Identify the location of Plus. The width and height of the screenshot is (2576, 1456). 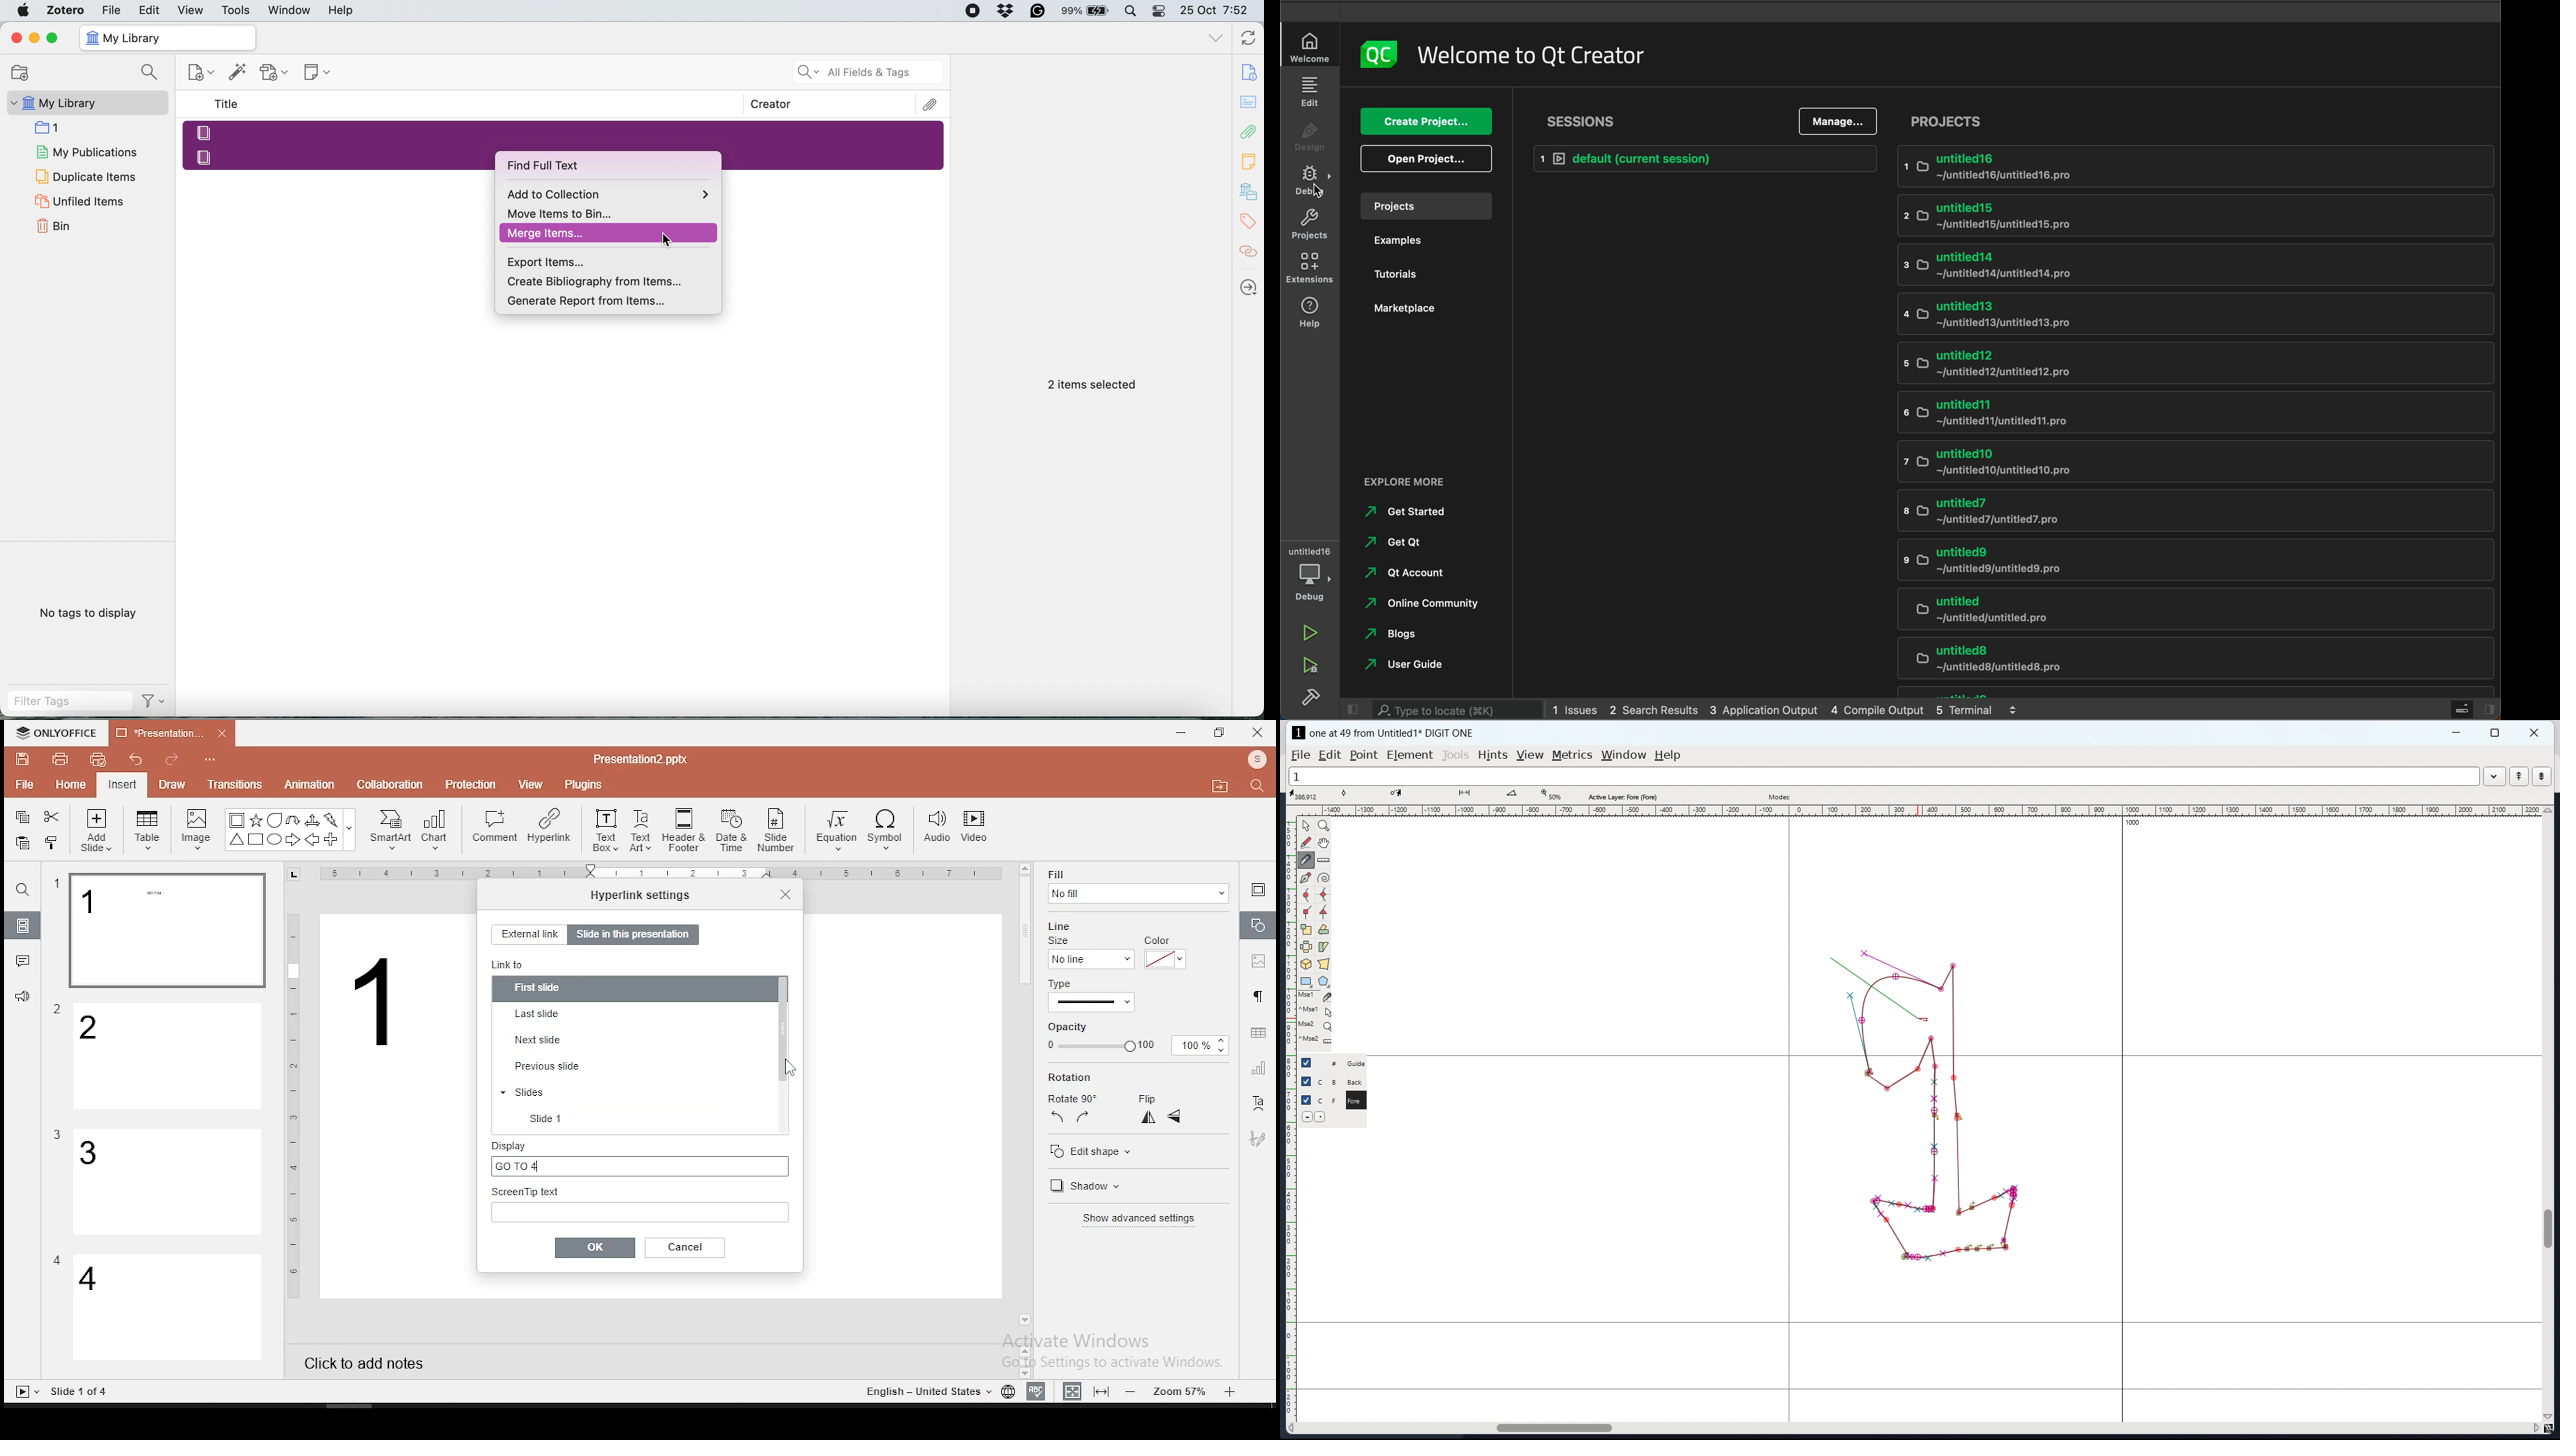
(332, 840).